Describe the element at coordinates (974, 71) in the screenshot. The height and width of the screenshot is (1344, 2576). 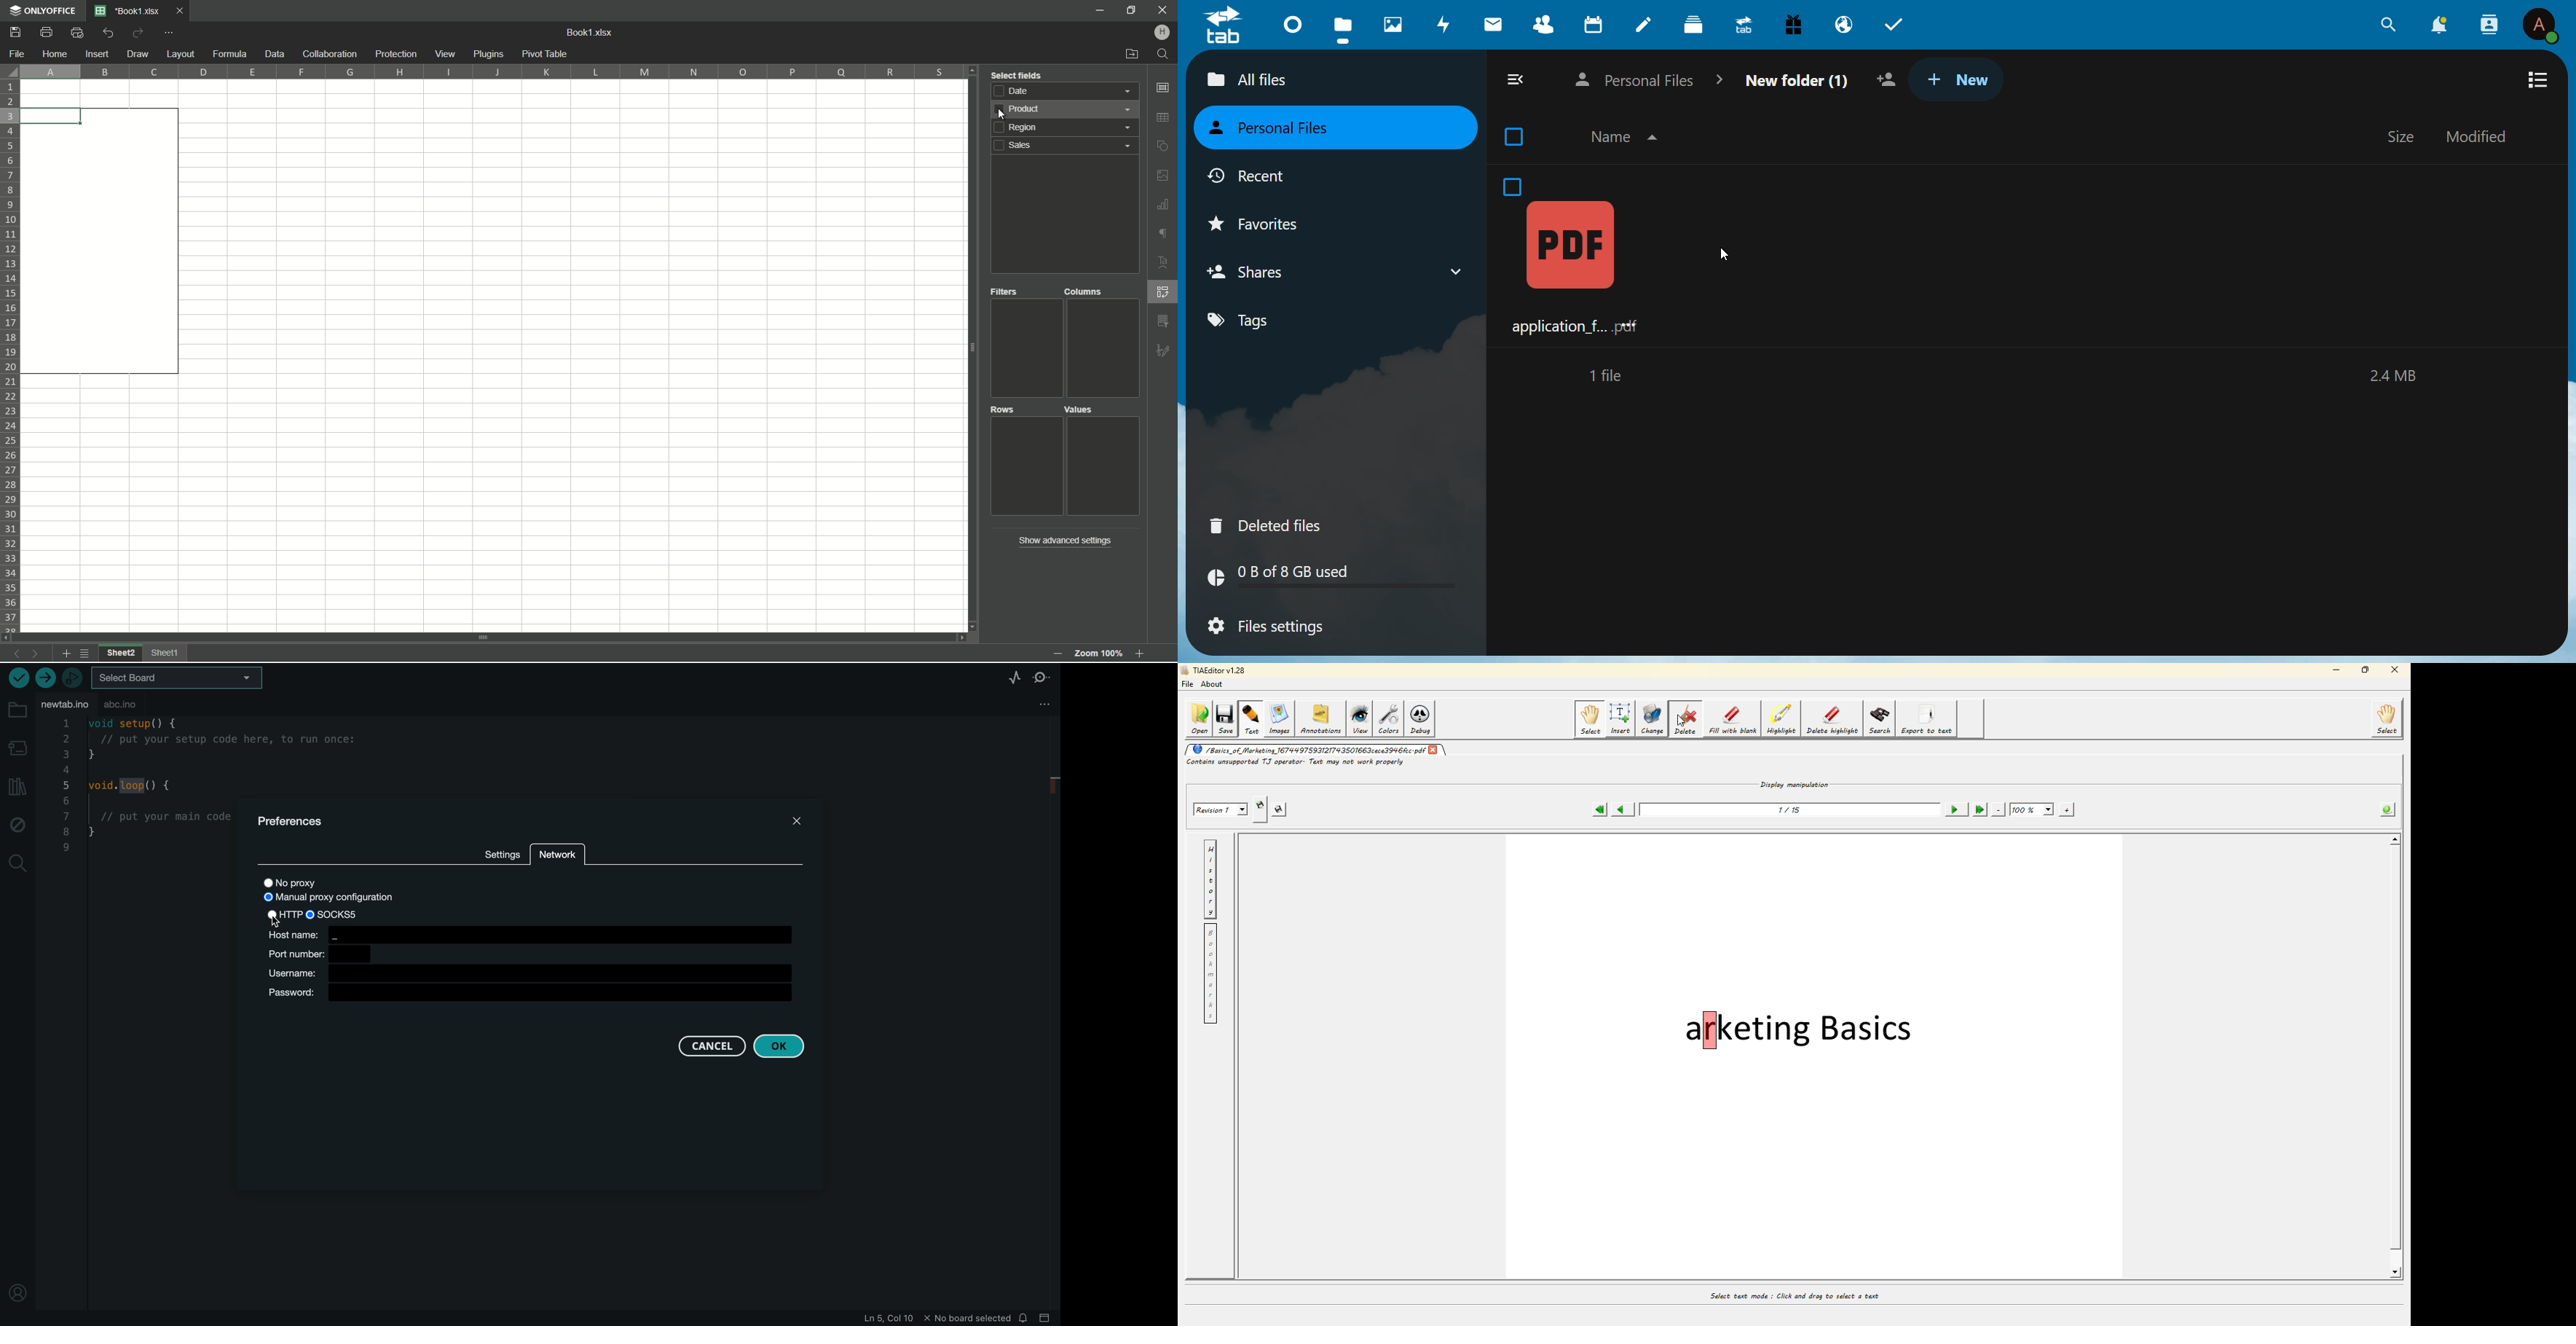
I see `Scroll up` at that location.